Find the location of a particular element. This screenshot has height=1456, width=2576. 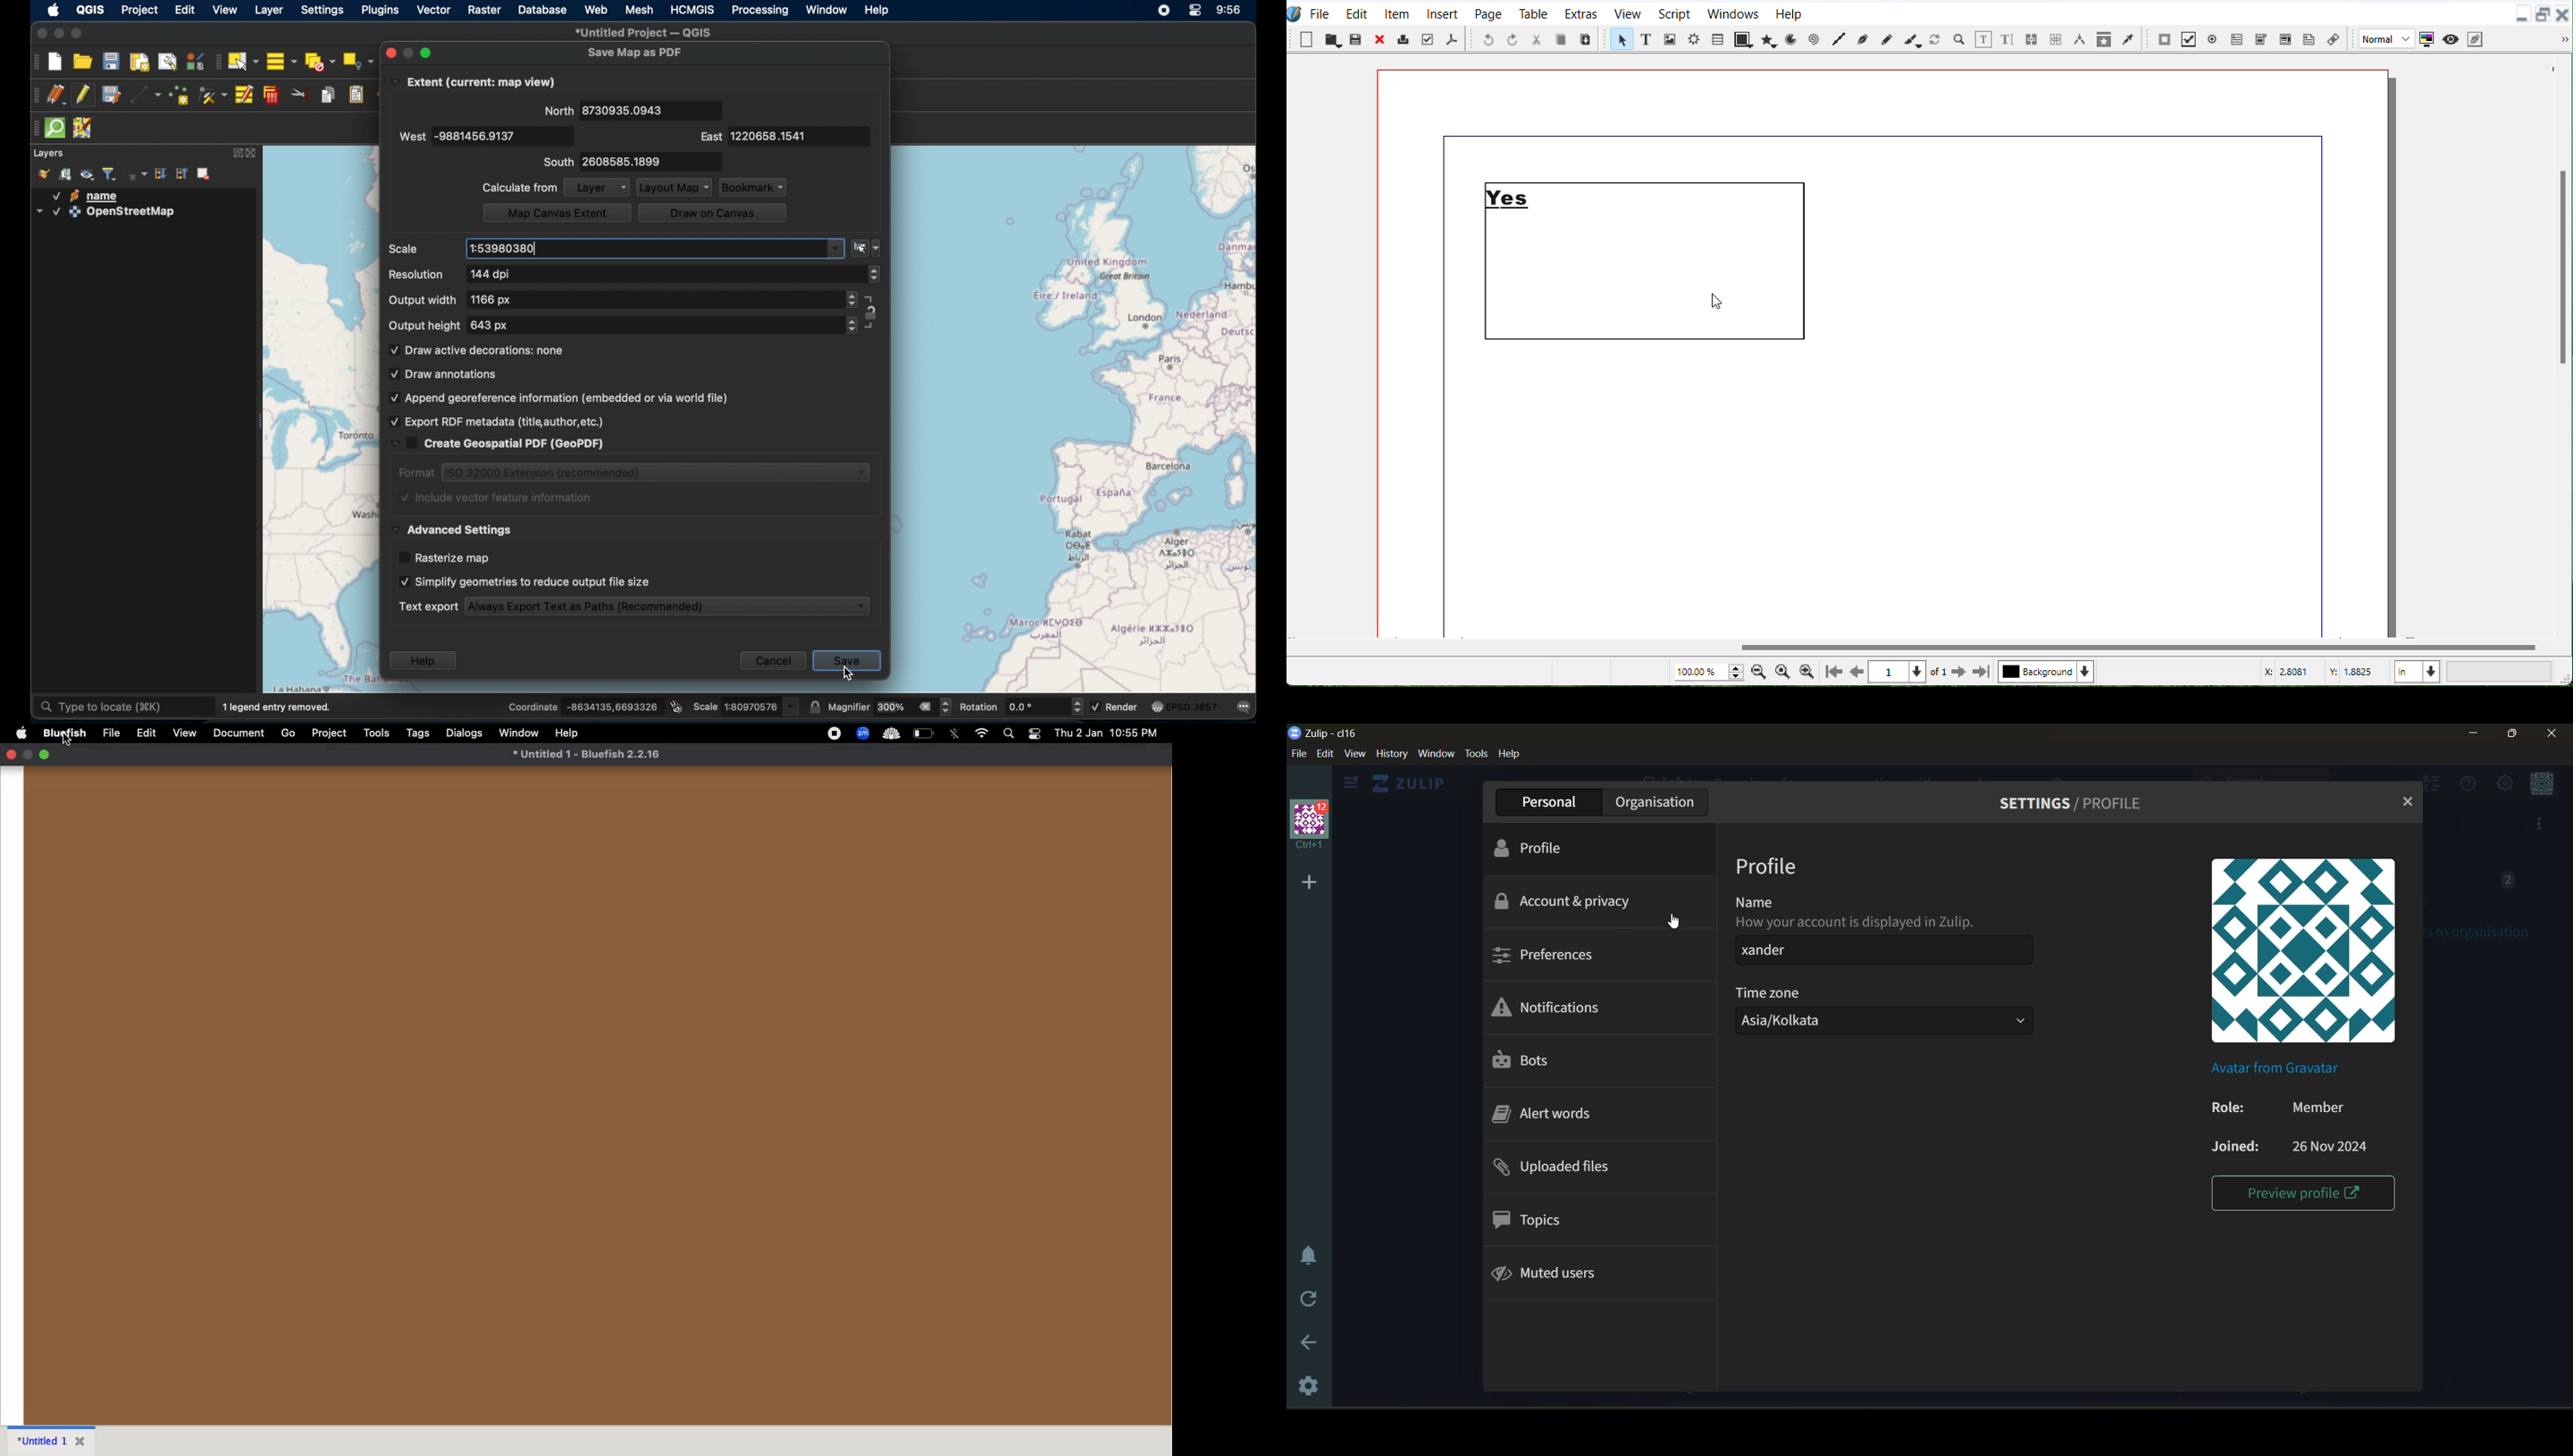

PDF Text Box is located at coordinates (2285, 38).